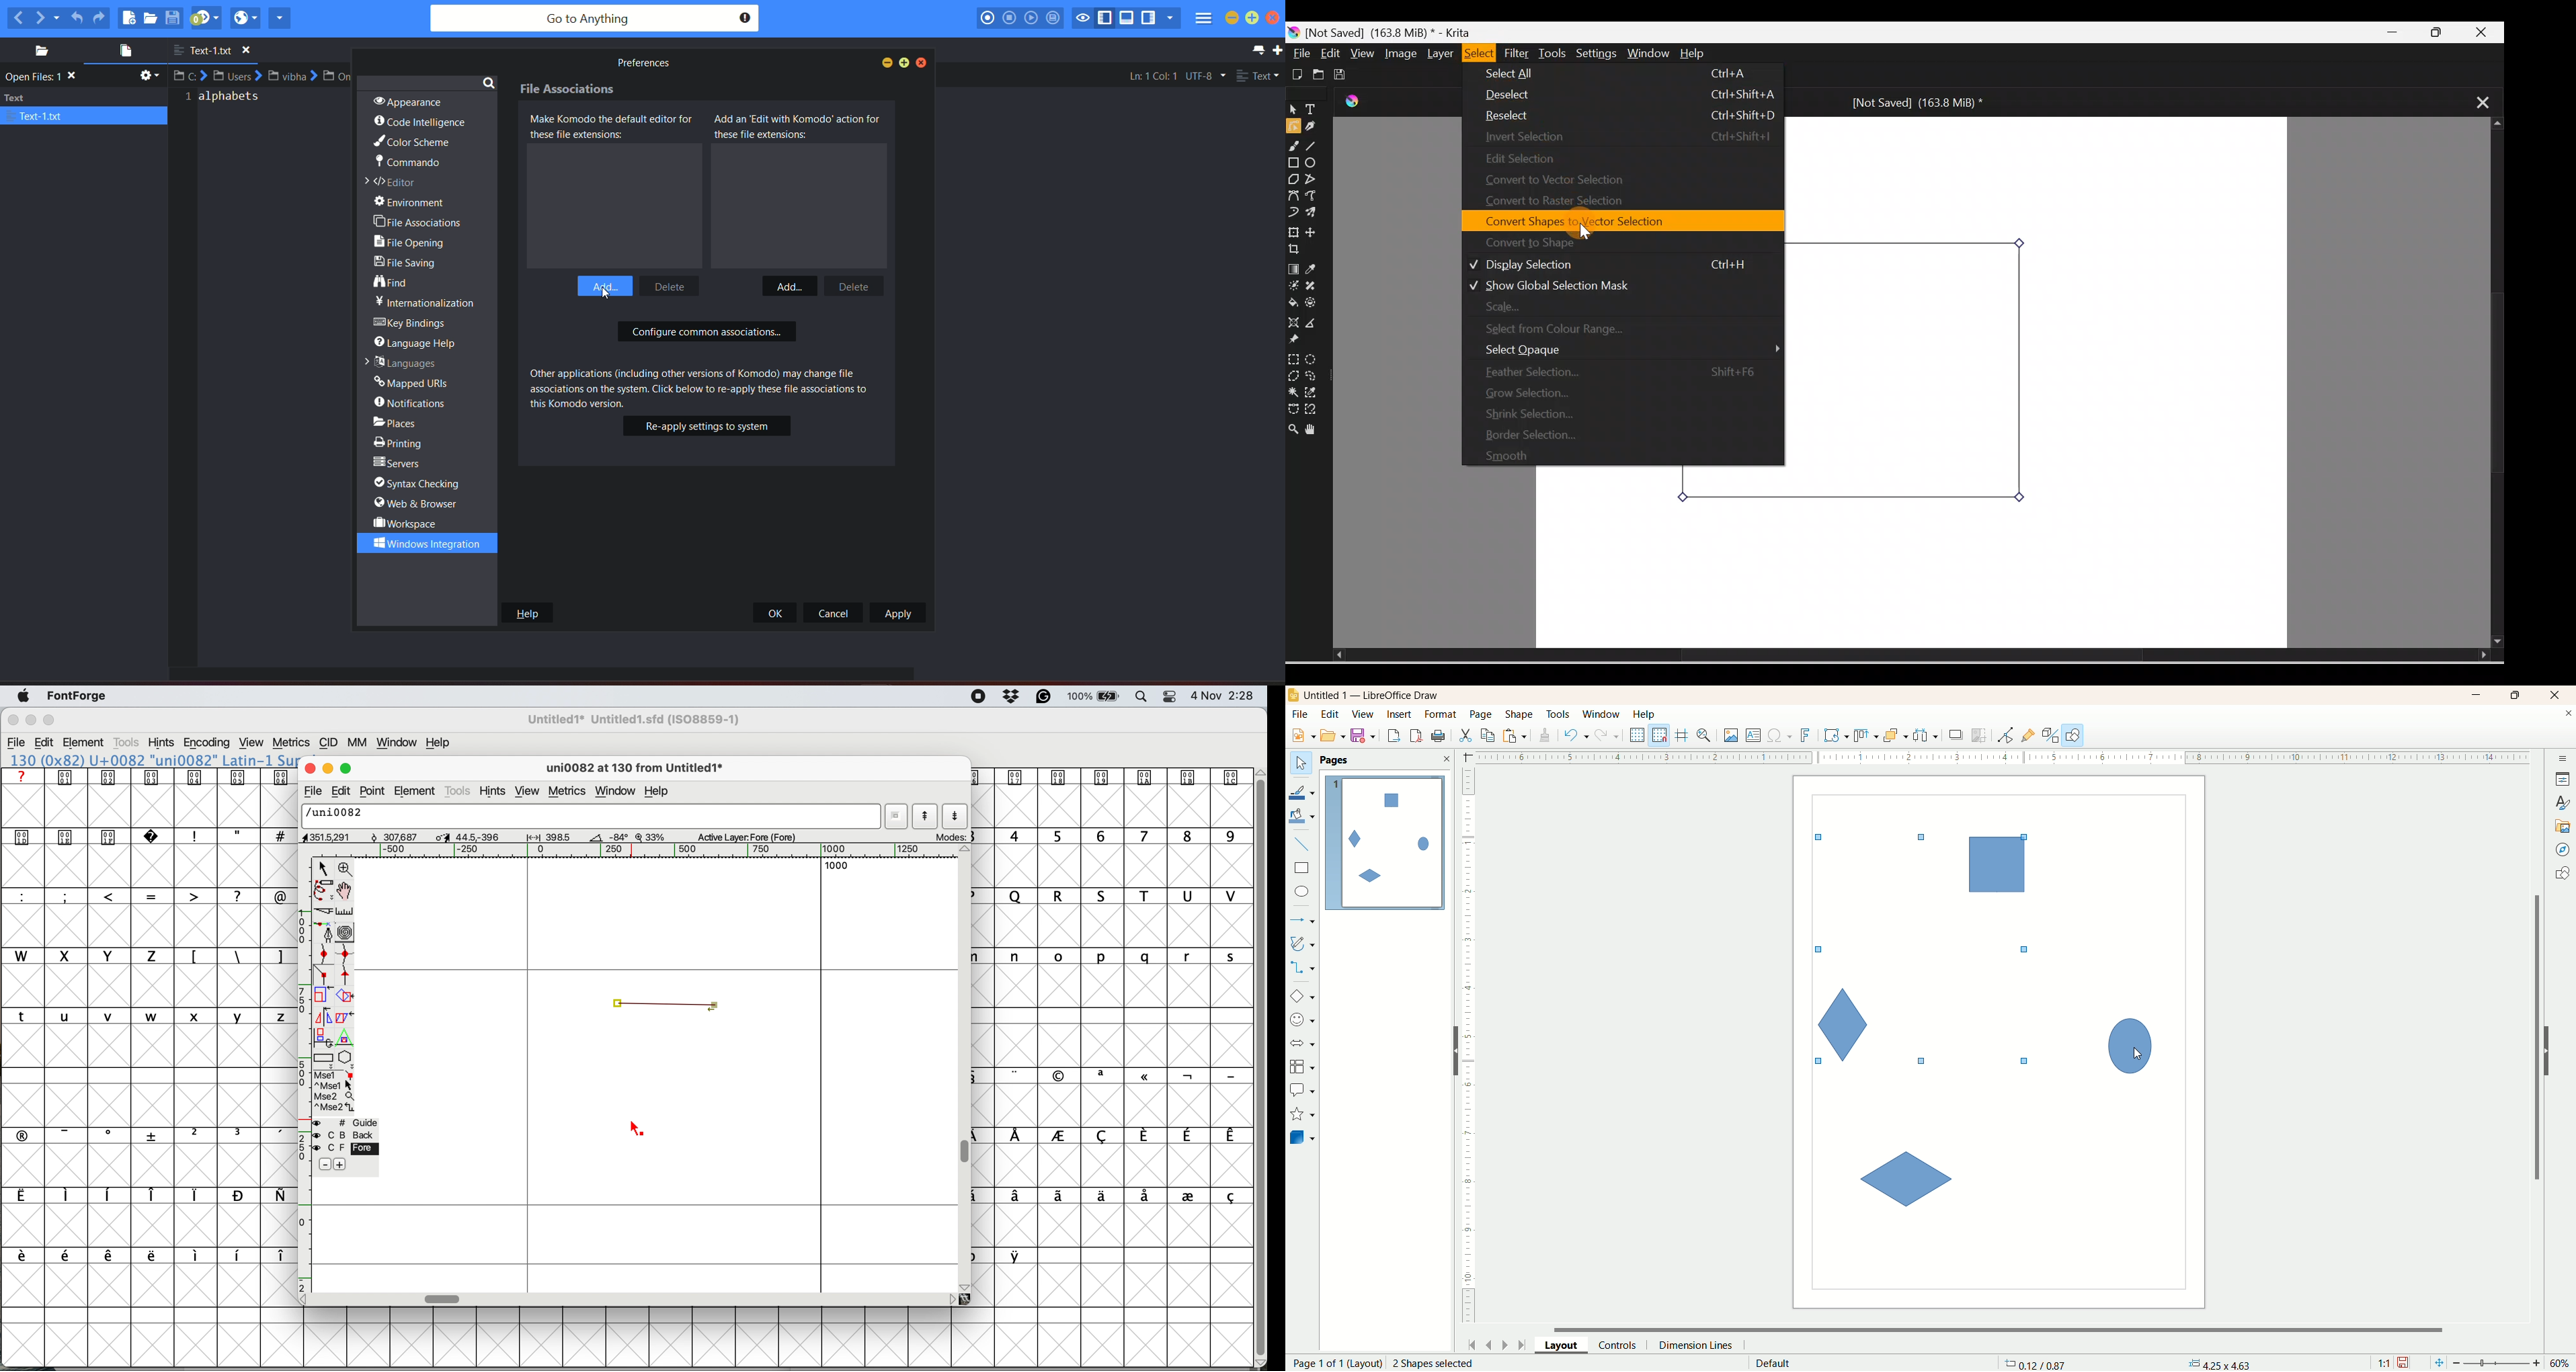 This screenshot has height=1372, width=2576. I want to click on previous page, so click(1488, 1343).